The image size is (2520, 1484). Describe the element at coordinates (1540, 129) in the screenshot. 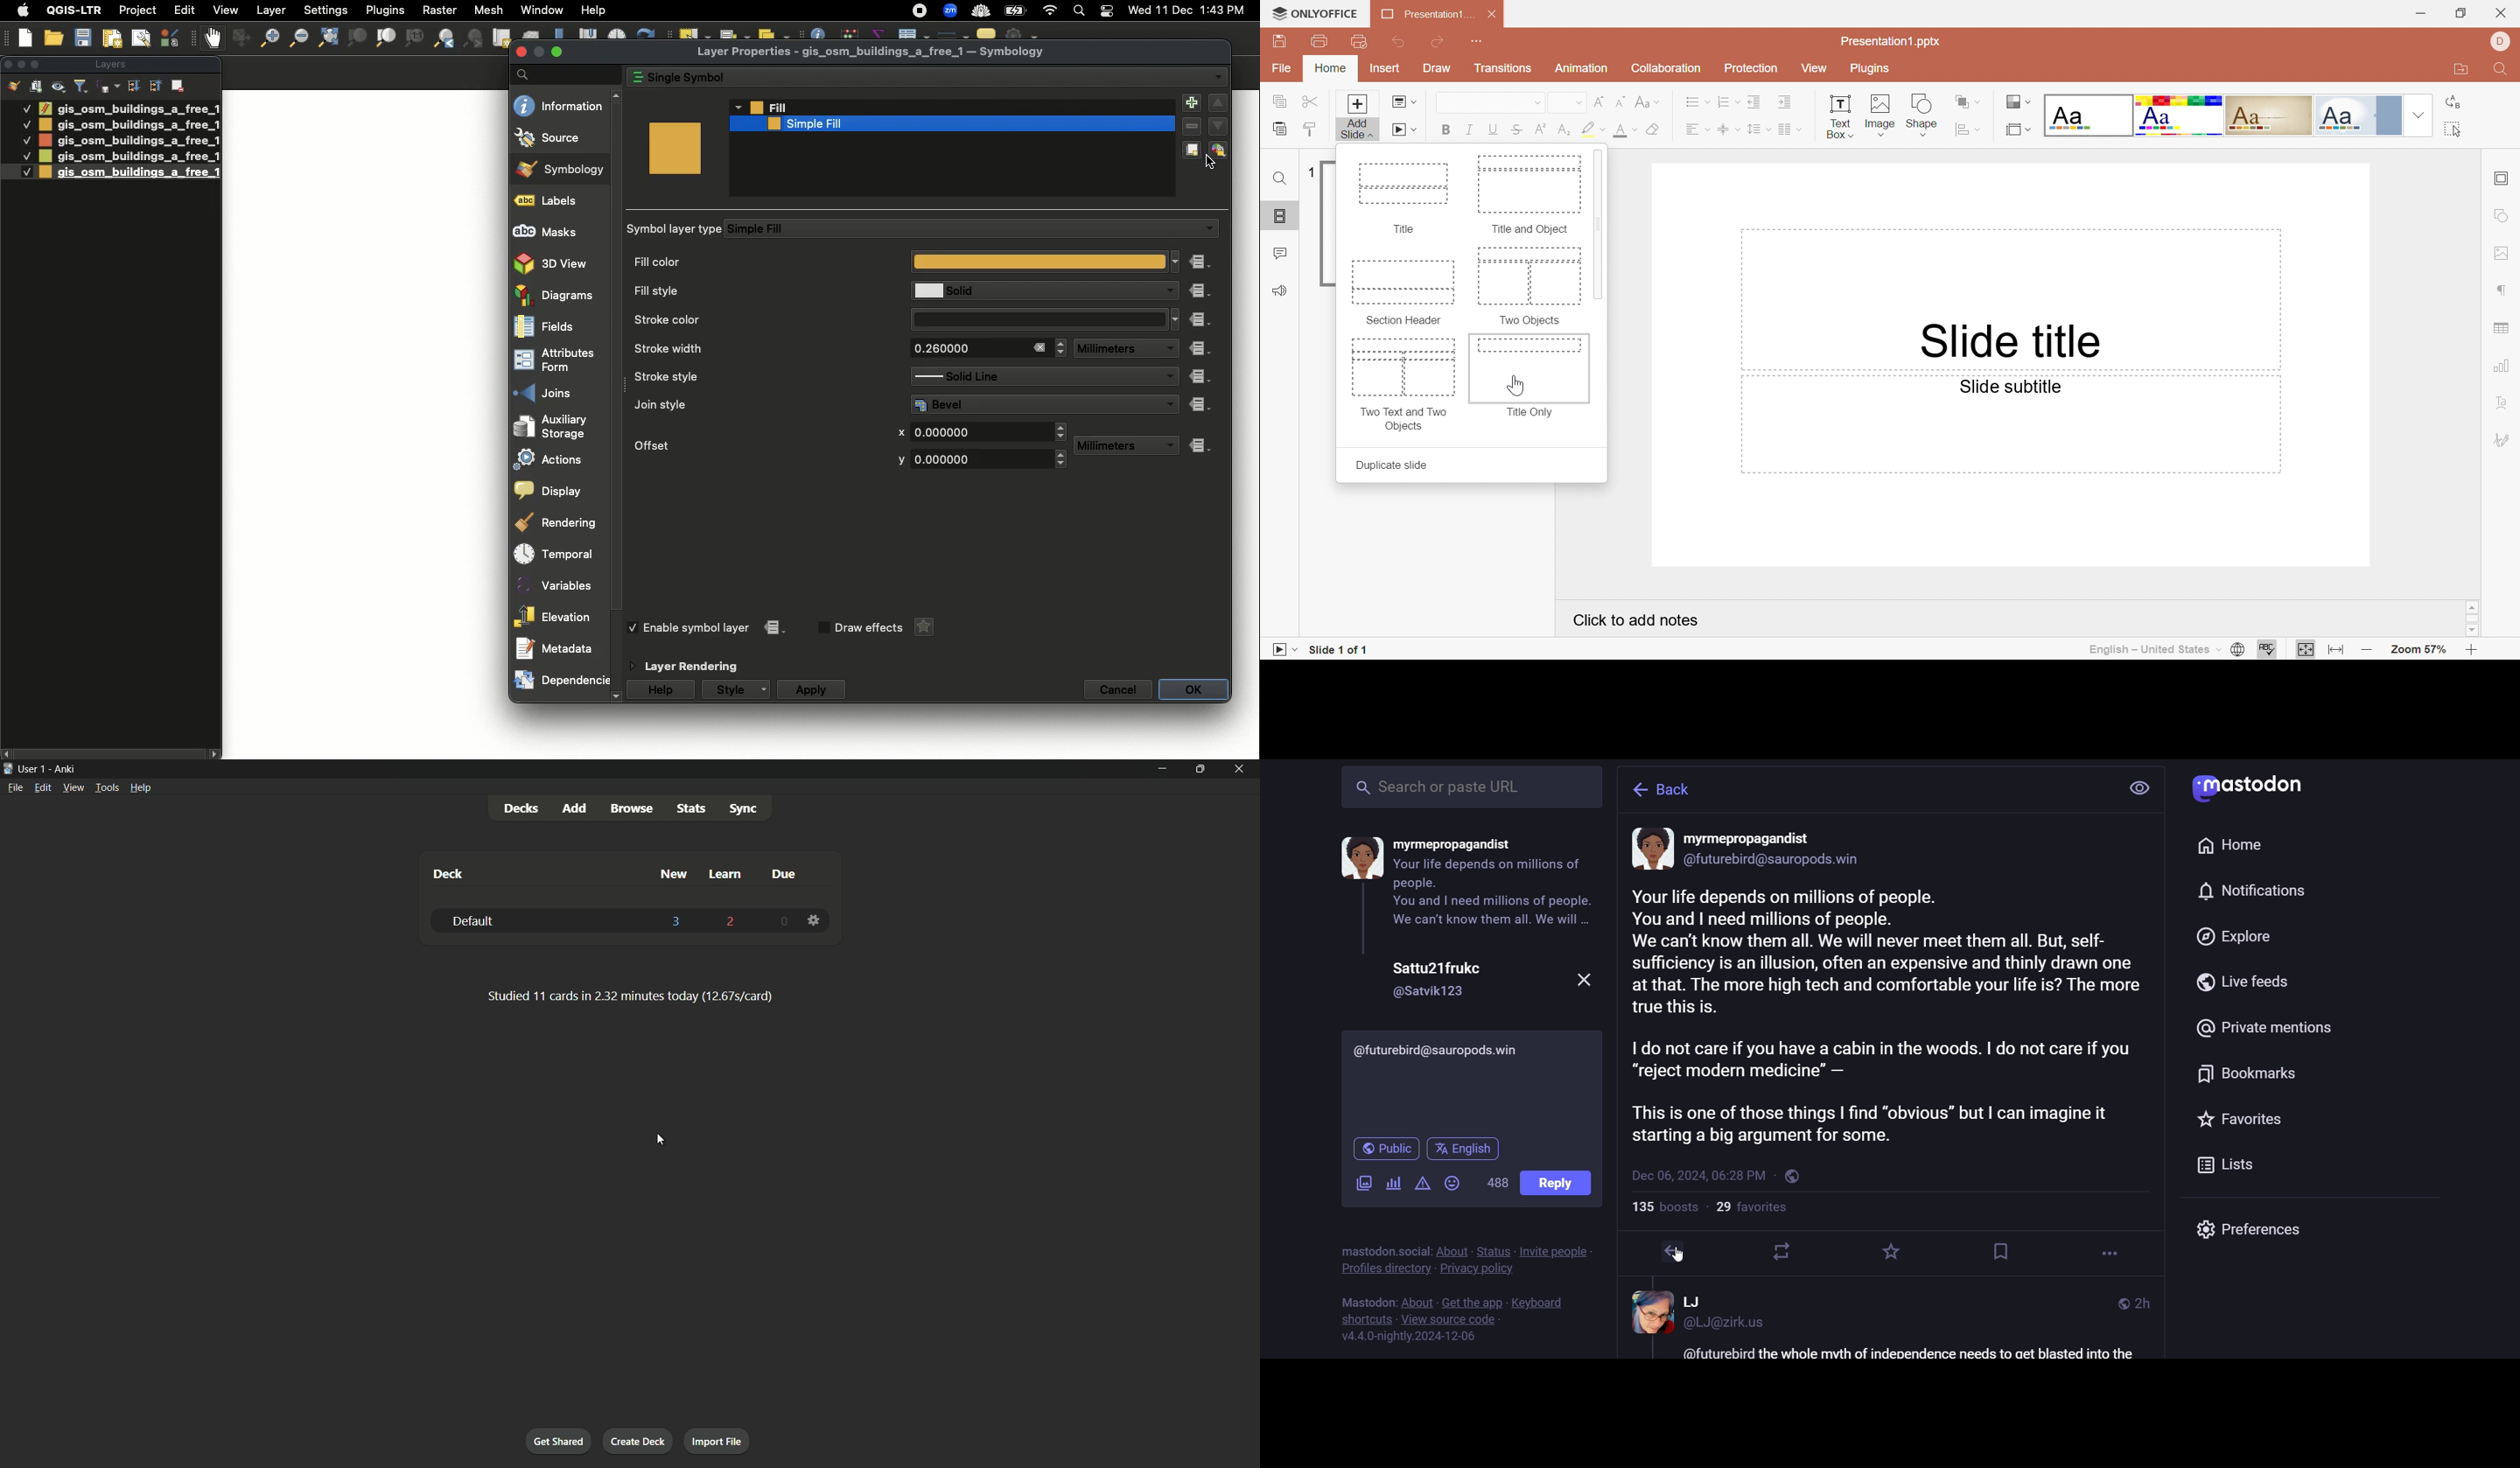

I see `Superscript` at that location.